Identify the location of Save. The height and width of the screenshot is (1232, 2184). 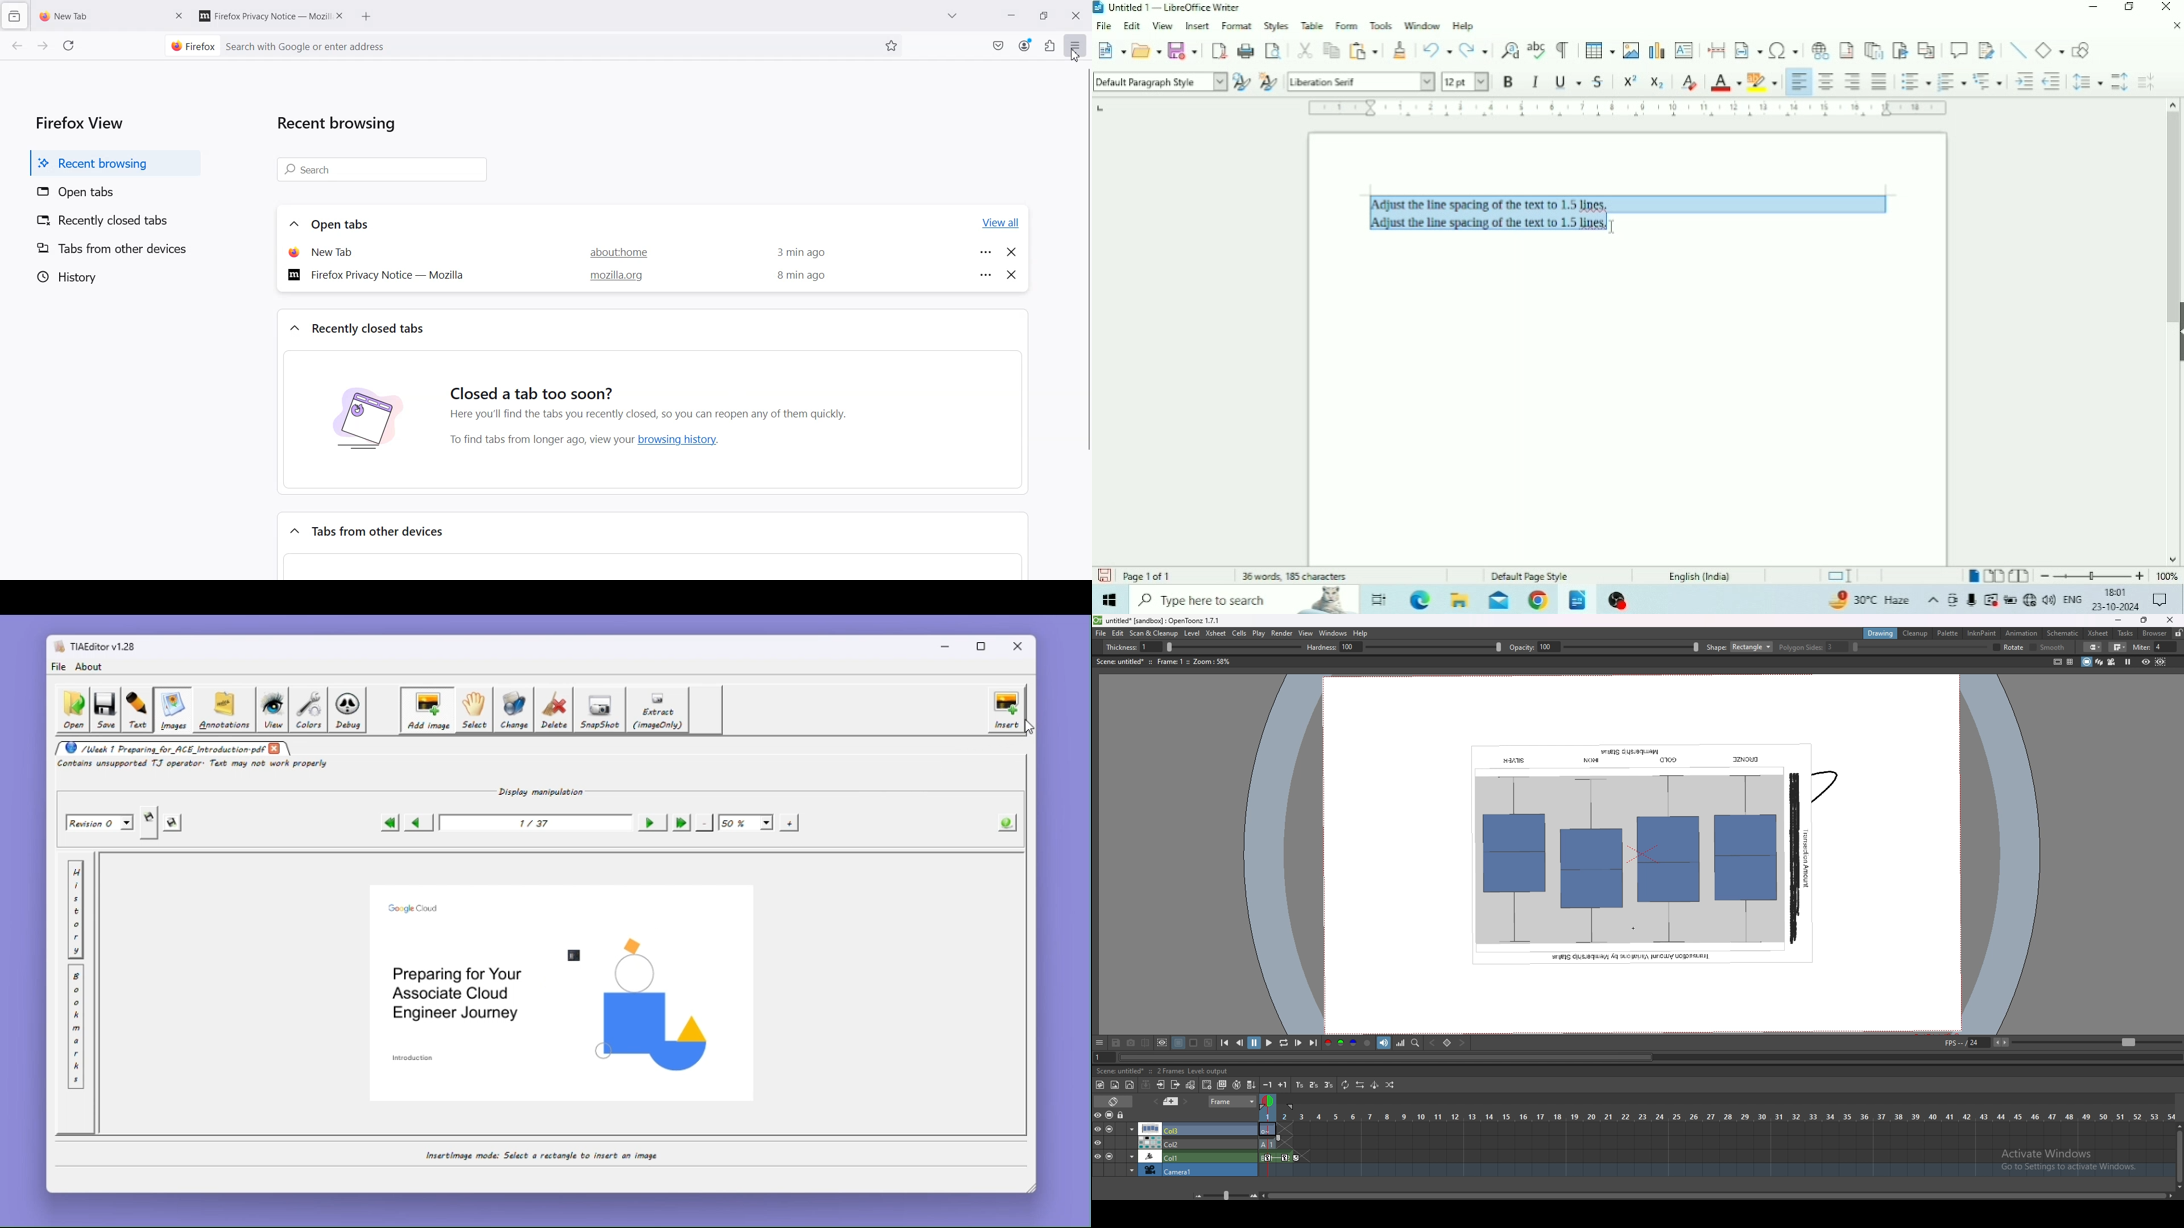
(1104, 575).